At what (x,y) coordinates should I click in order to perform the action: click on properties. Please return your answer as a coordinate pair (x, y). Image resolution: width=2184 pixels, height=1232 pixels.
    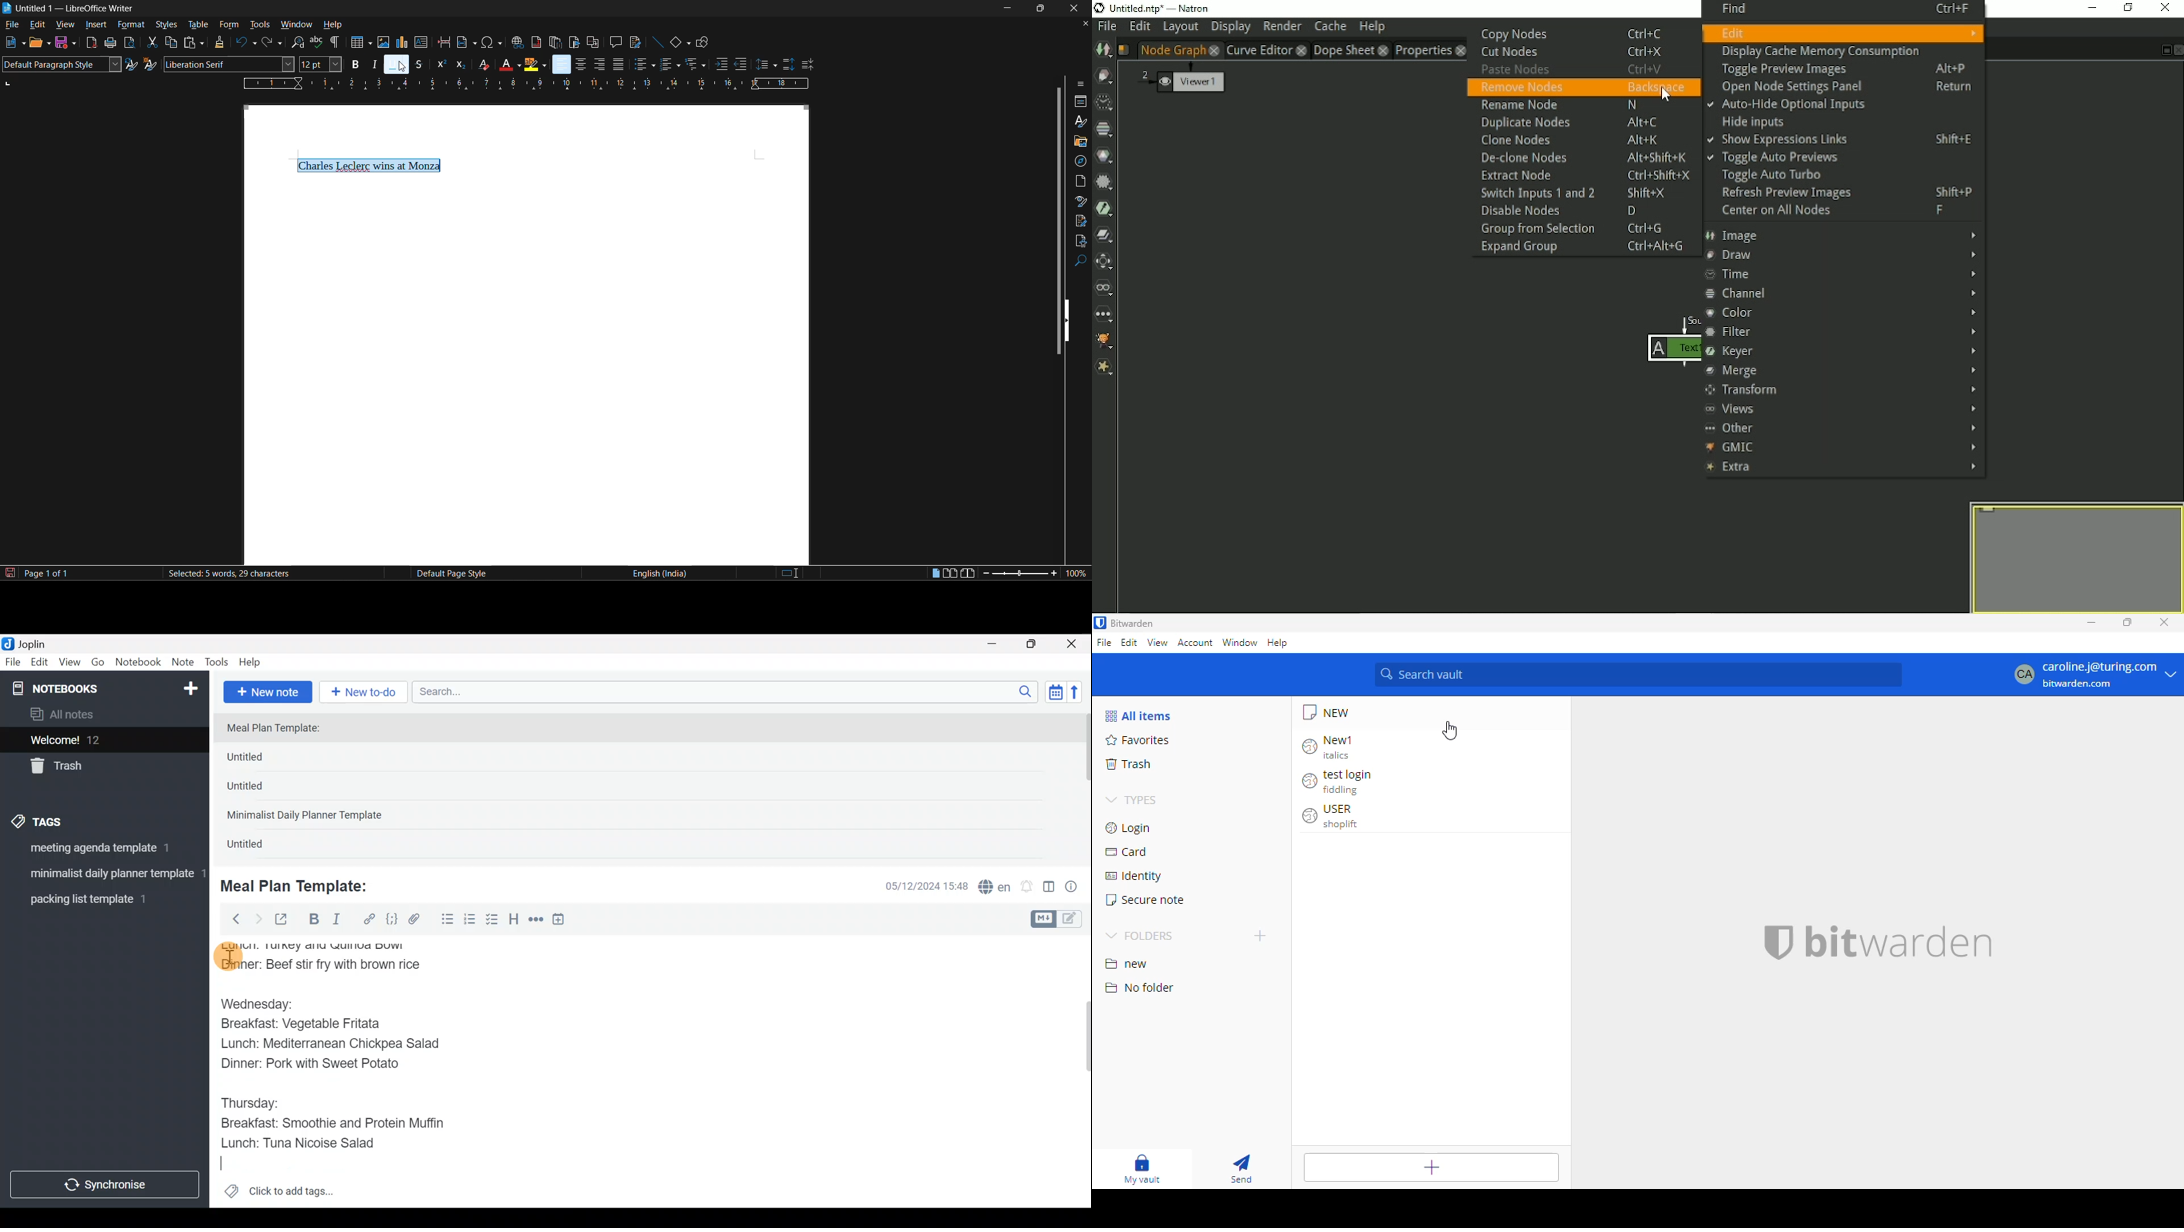
    Looking at the image, I should click on (1081, 102).